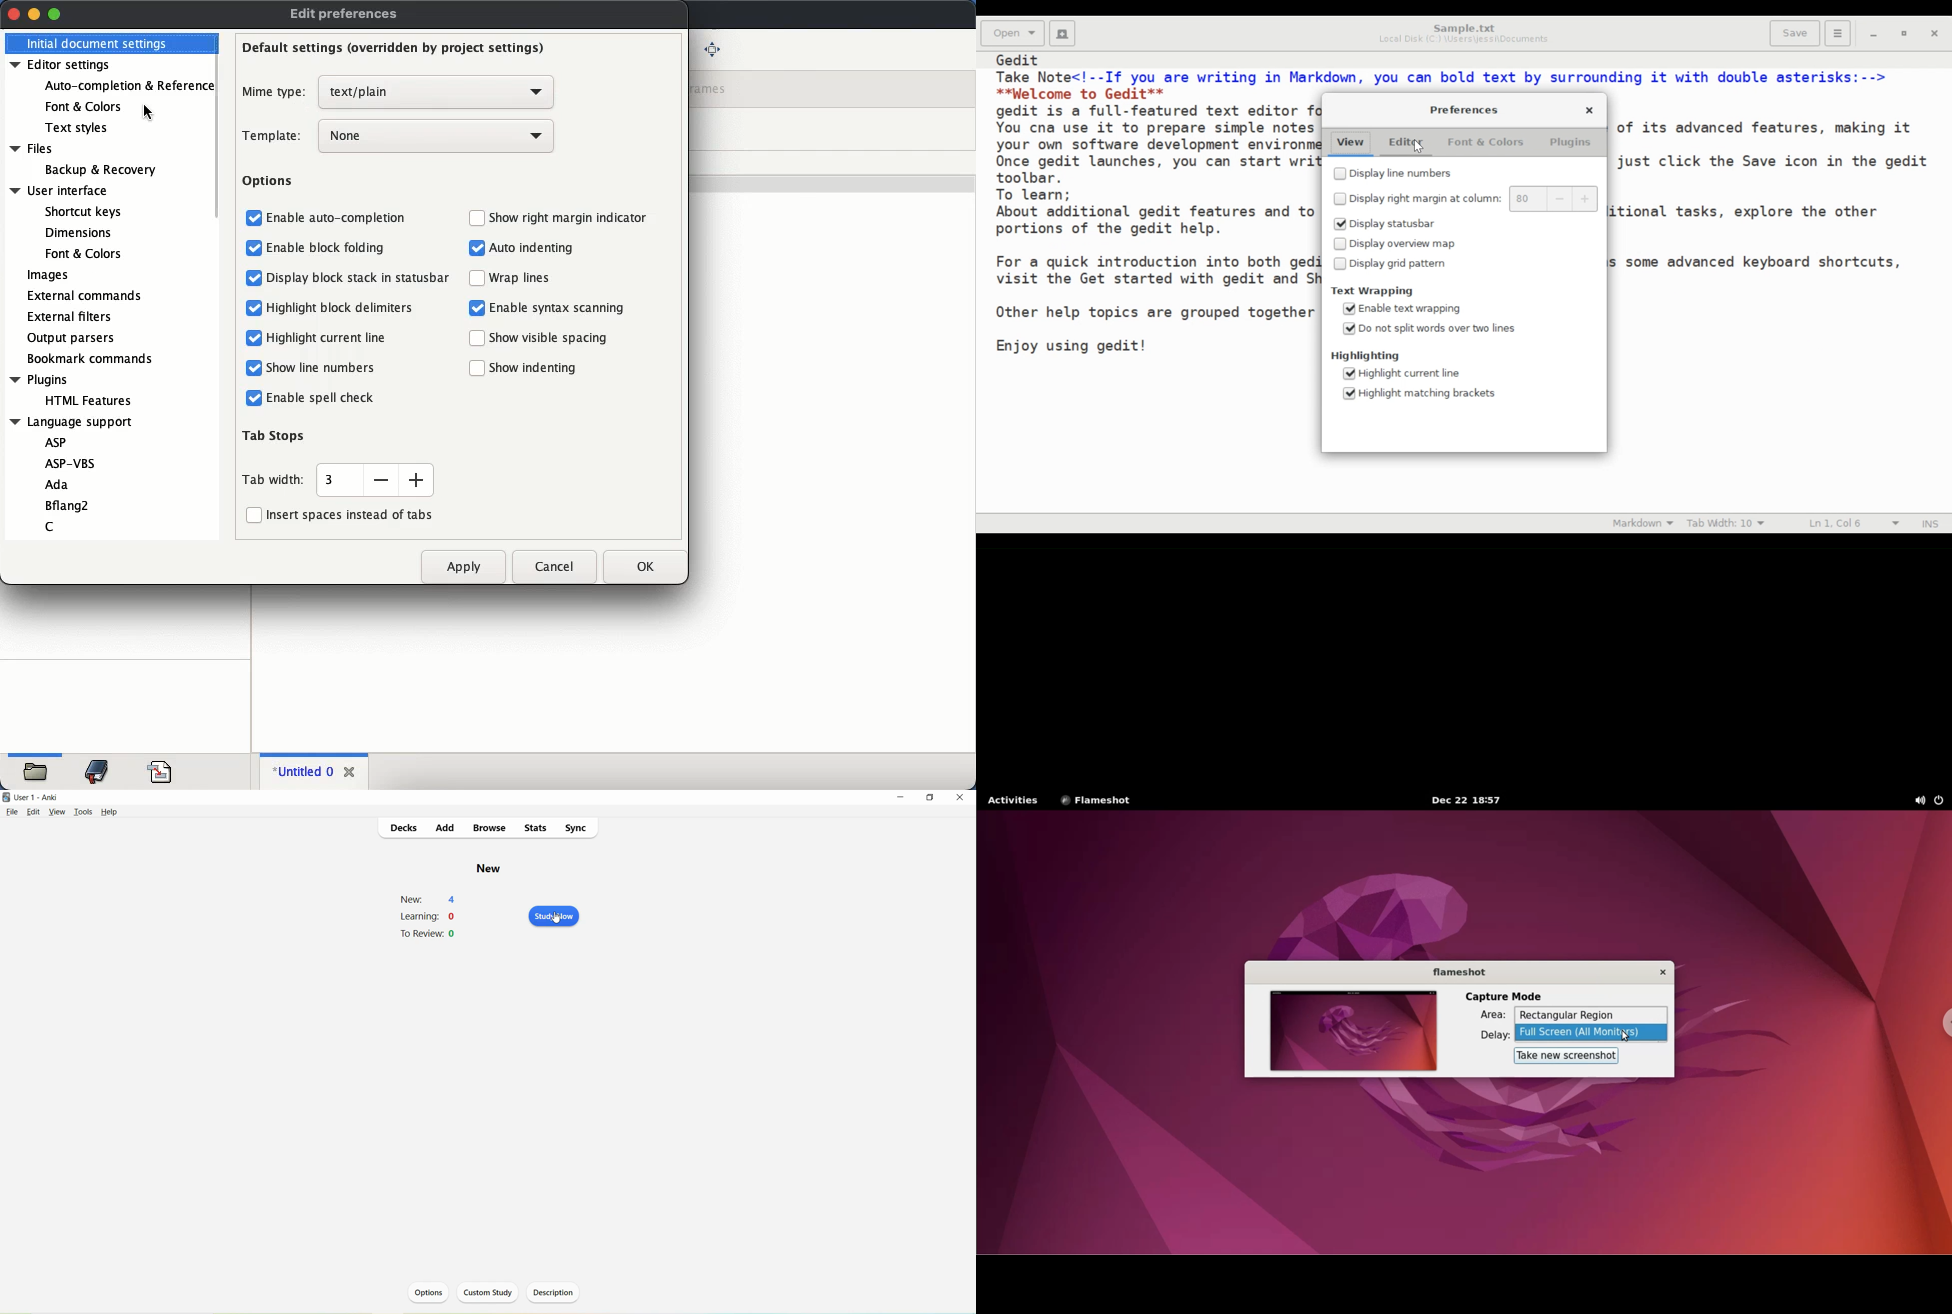 Image resolution: width=1960 pixels, height=1316 pixels. I want to click on C, so click(50, 527).